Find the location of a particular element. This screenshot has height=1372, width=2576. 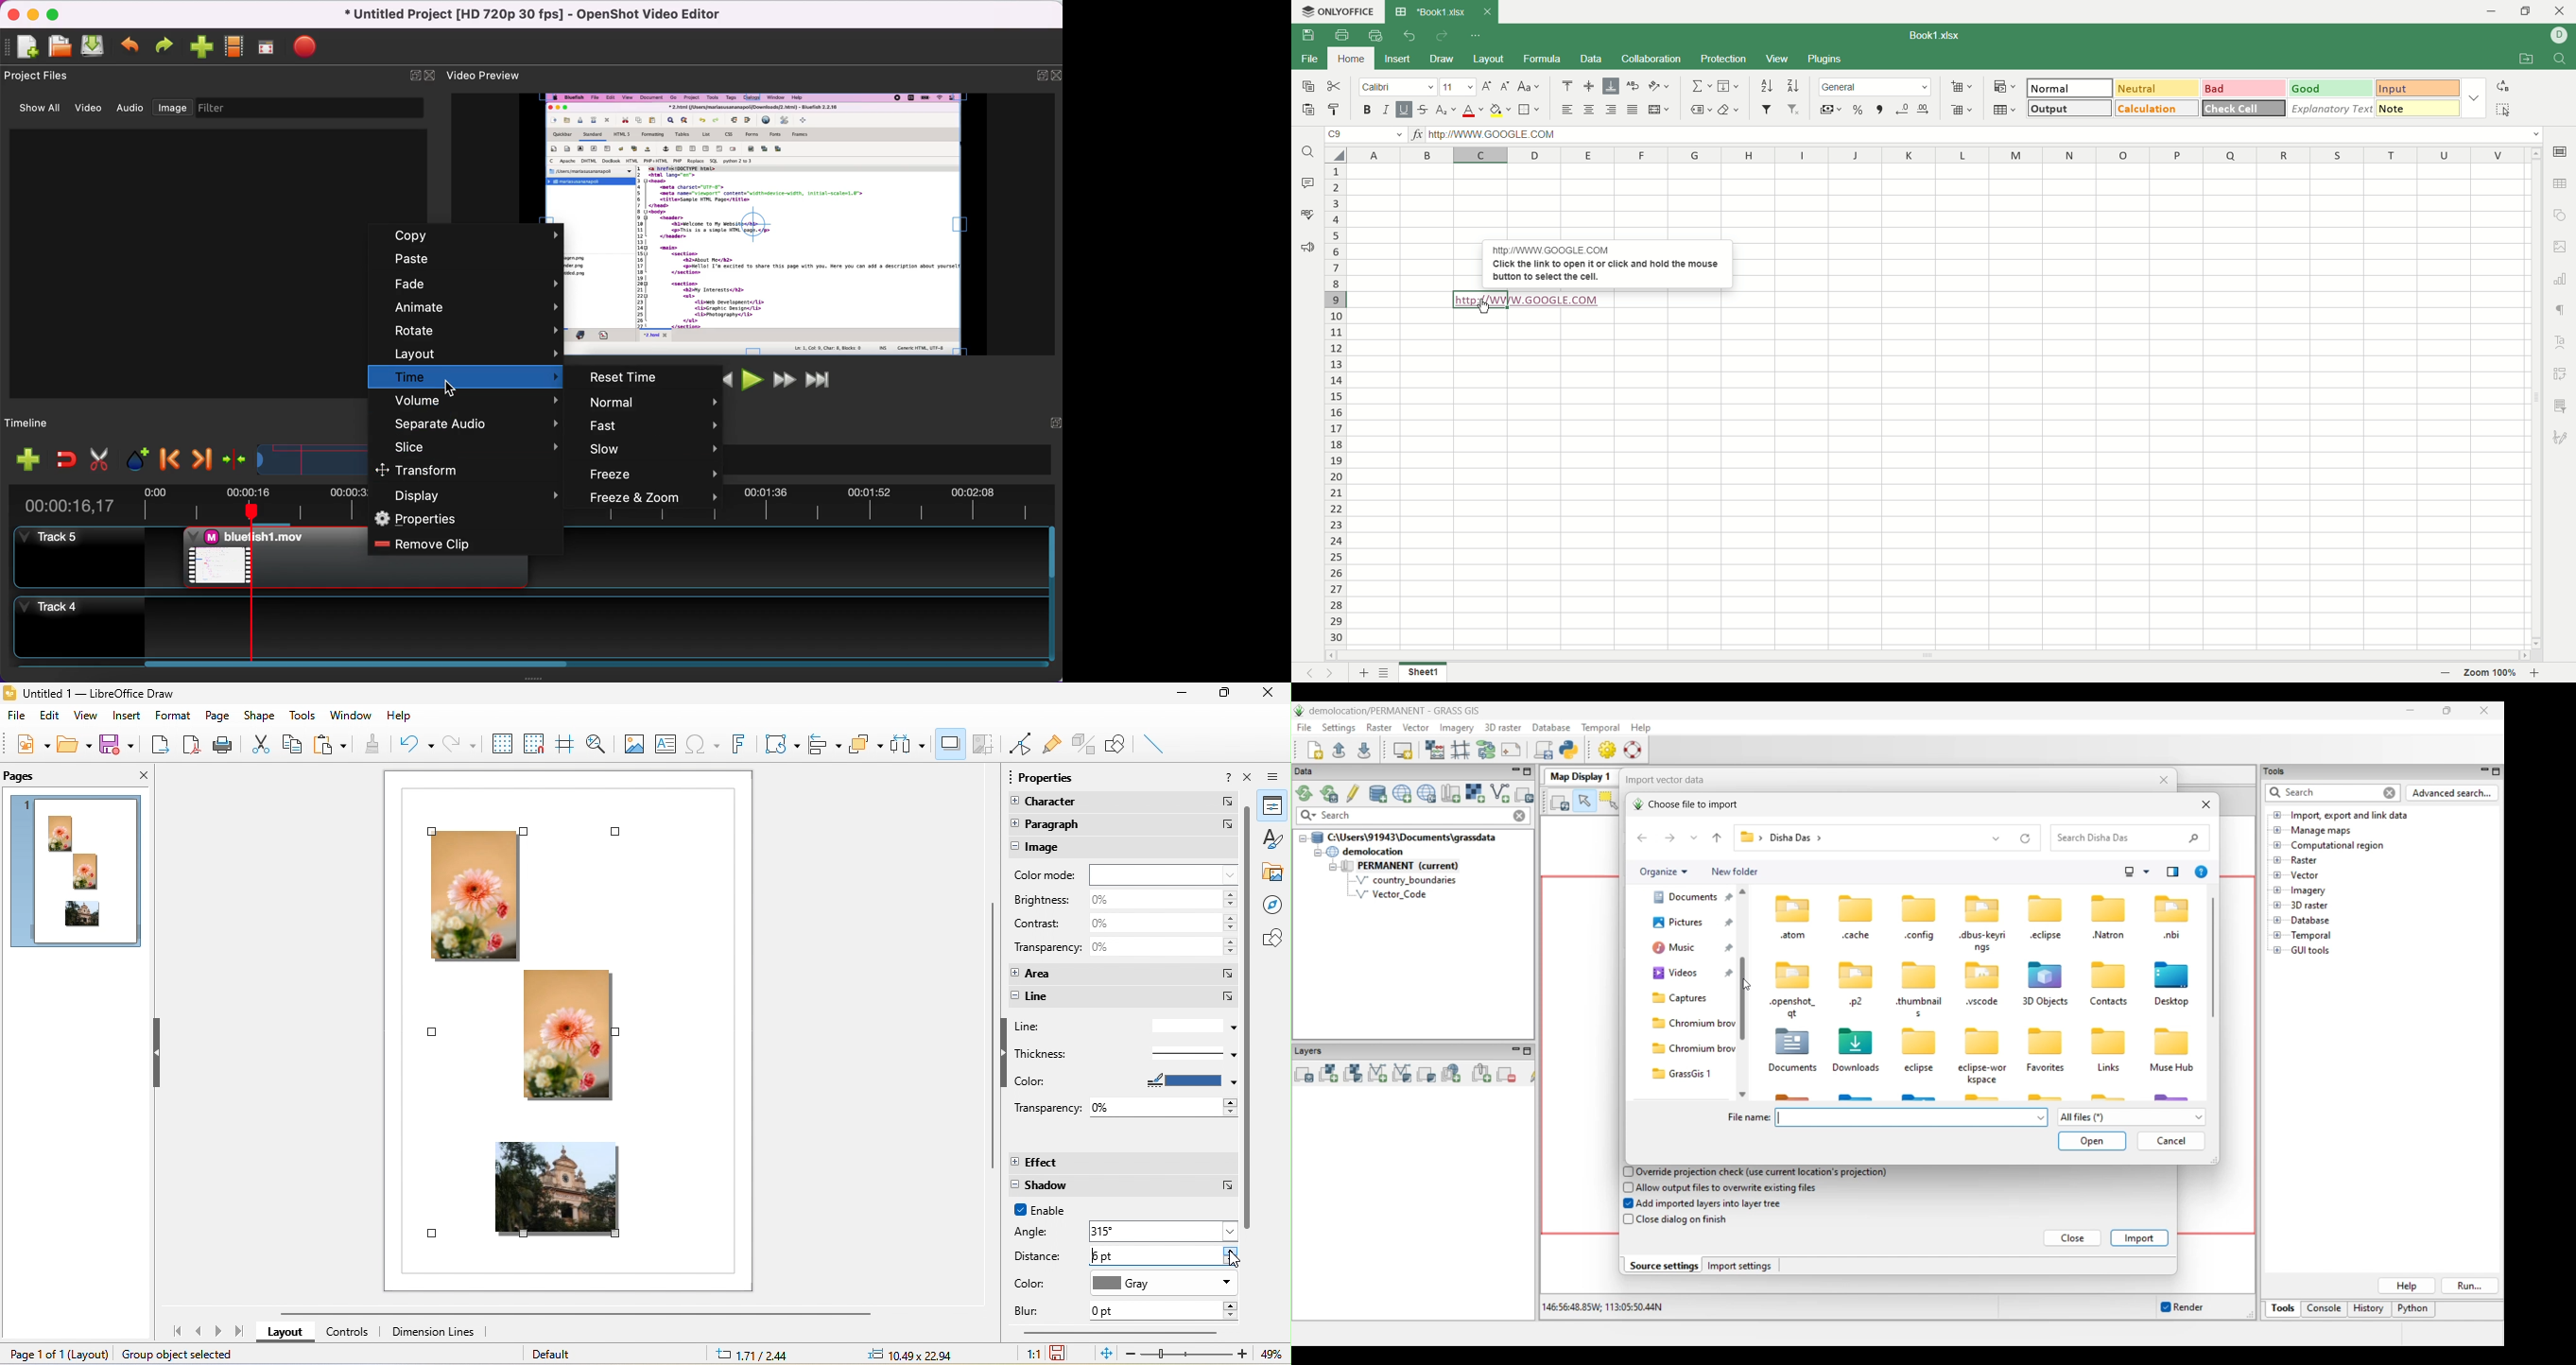

new is located at coordinates (29, 747).